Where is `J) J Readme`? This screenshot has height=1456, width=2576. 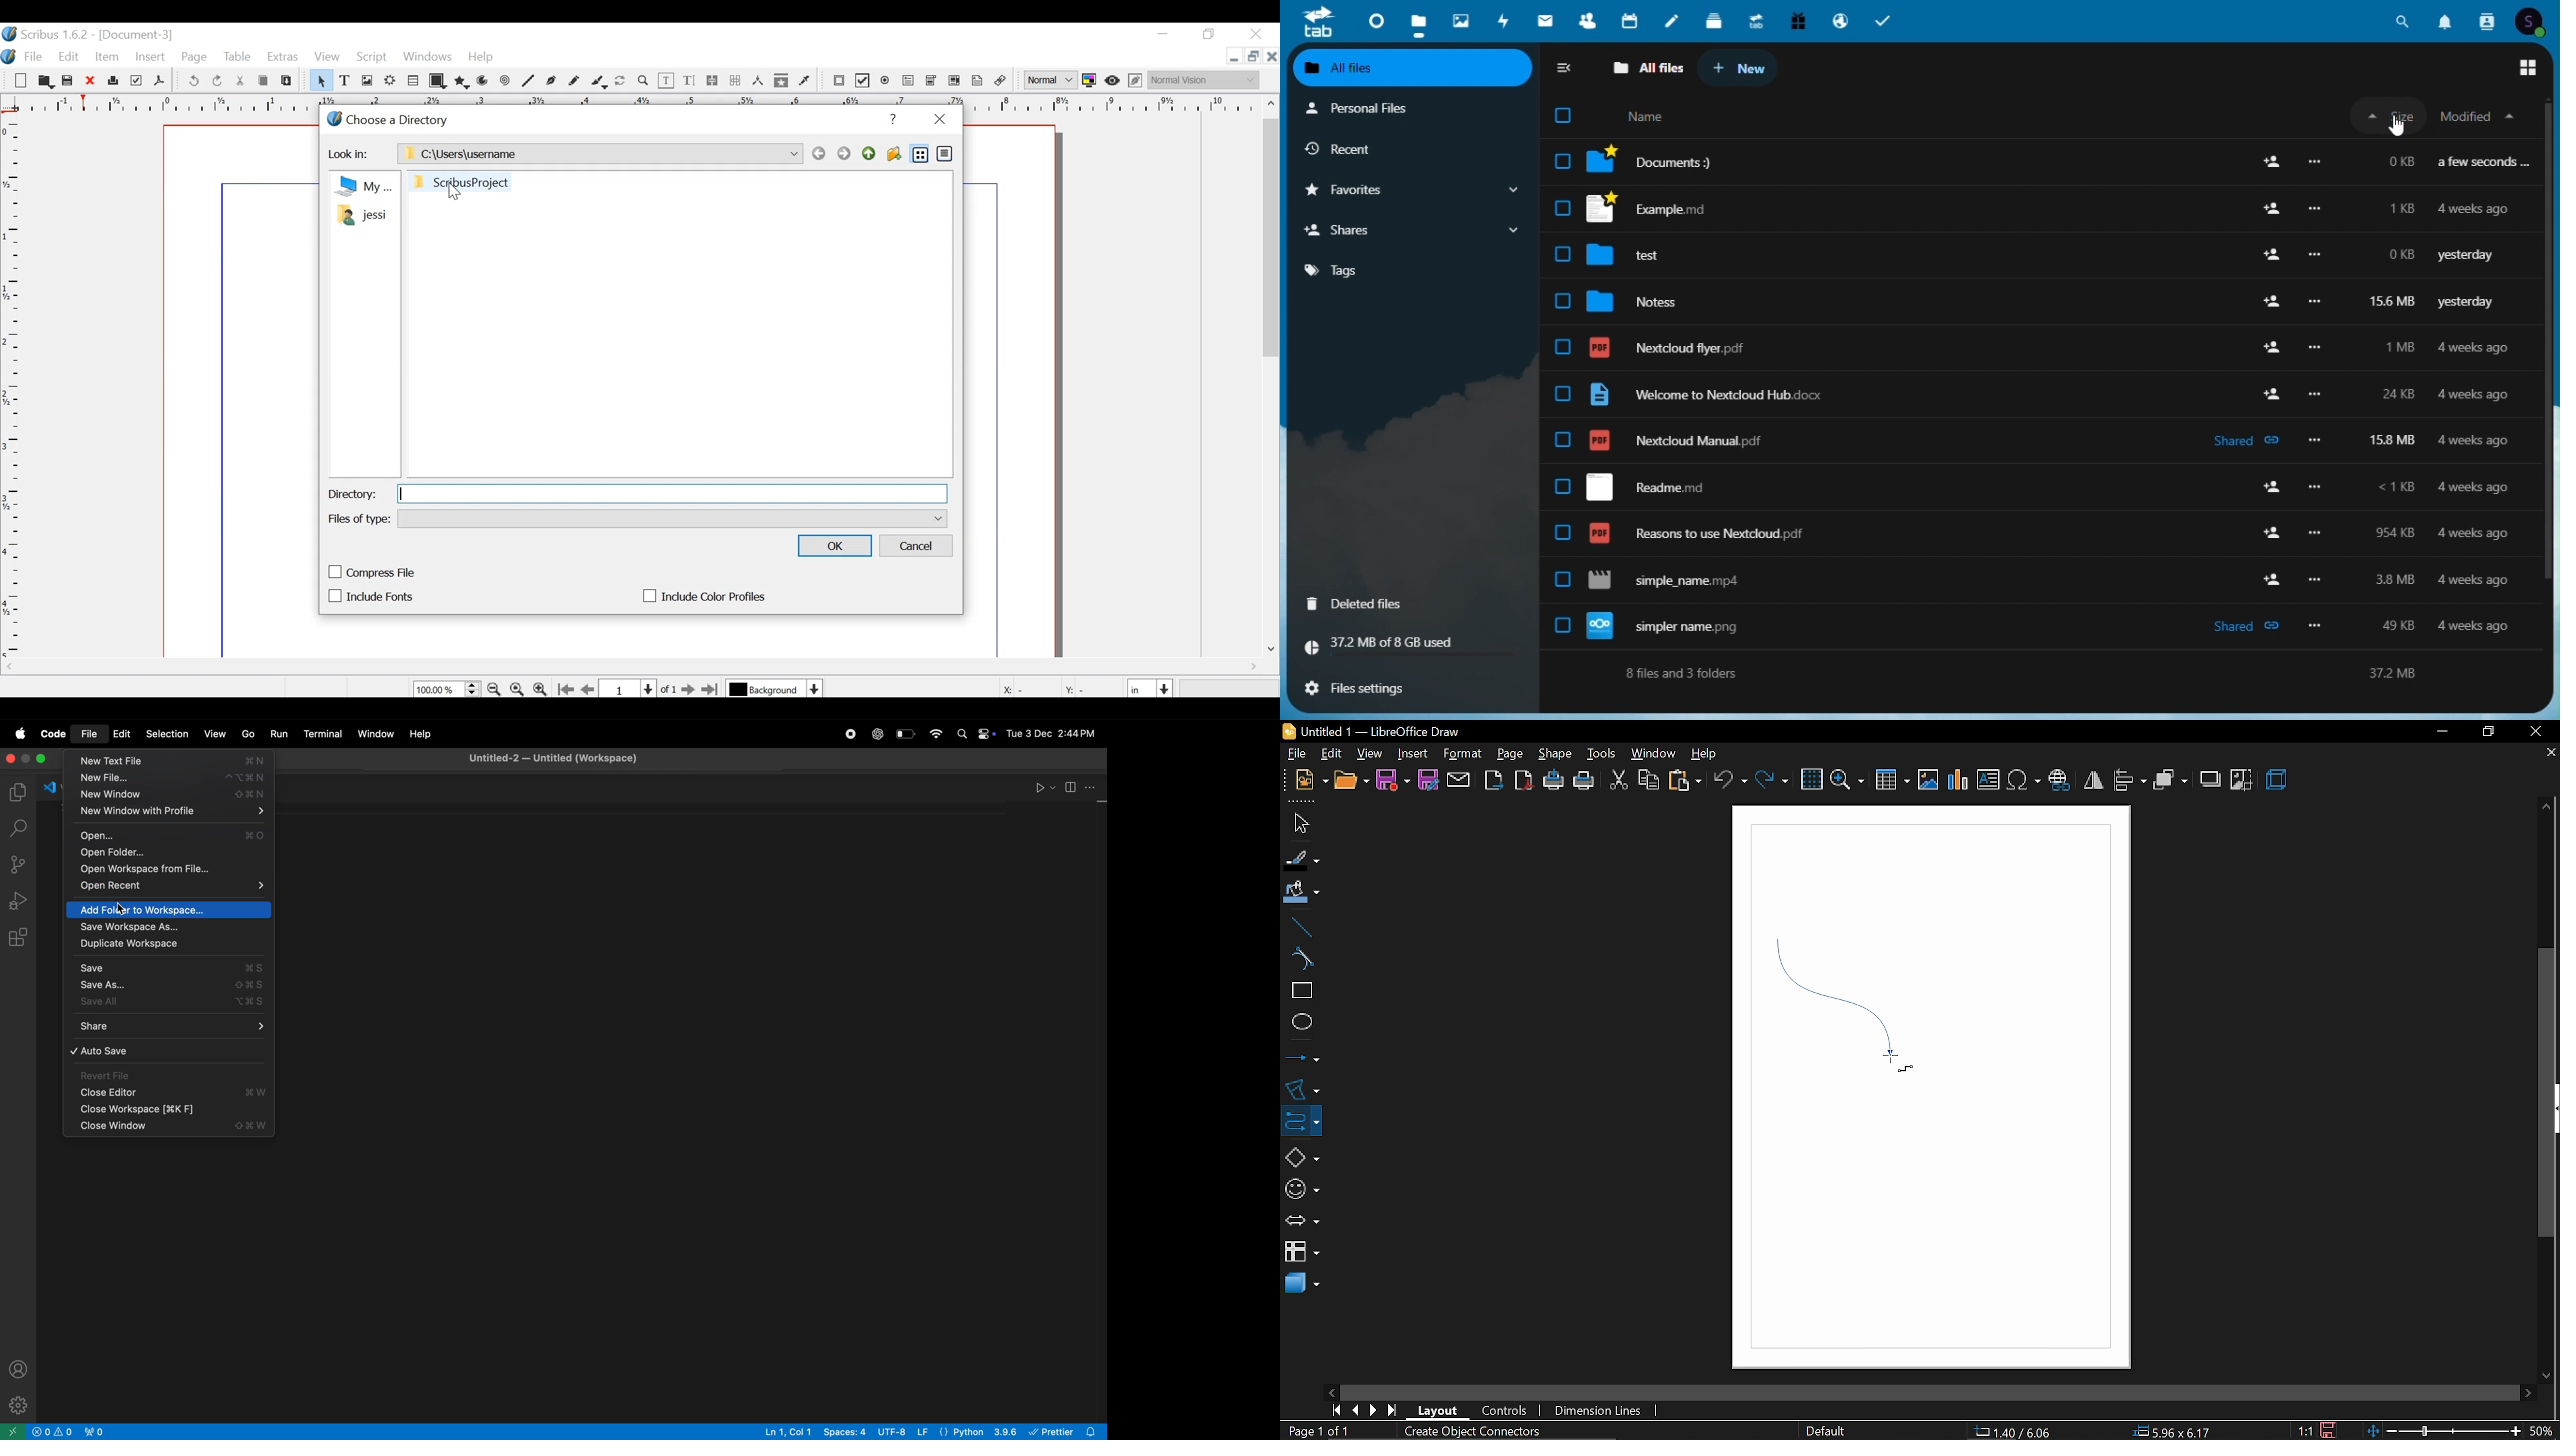
J) J Readme is located at coordinates (2038, 488).